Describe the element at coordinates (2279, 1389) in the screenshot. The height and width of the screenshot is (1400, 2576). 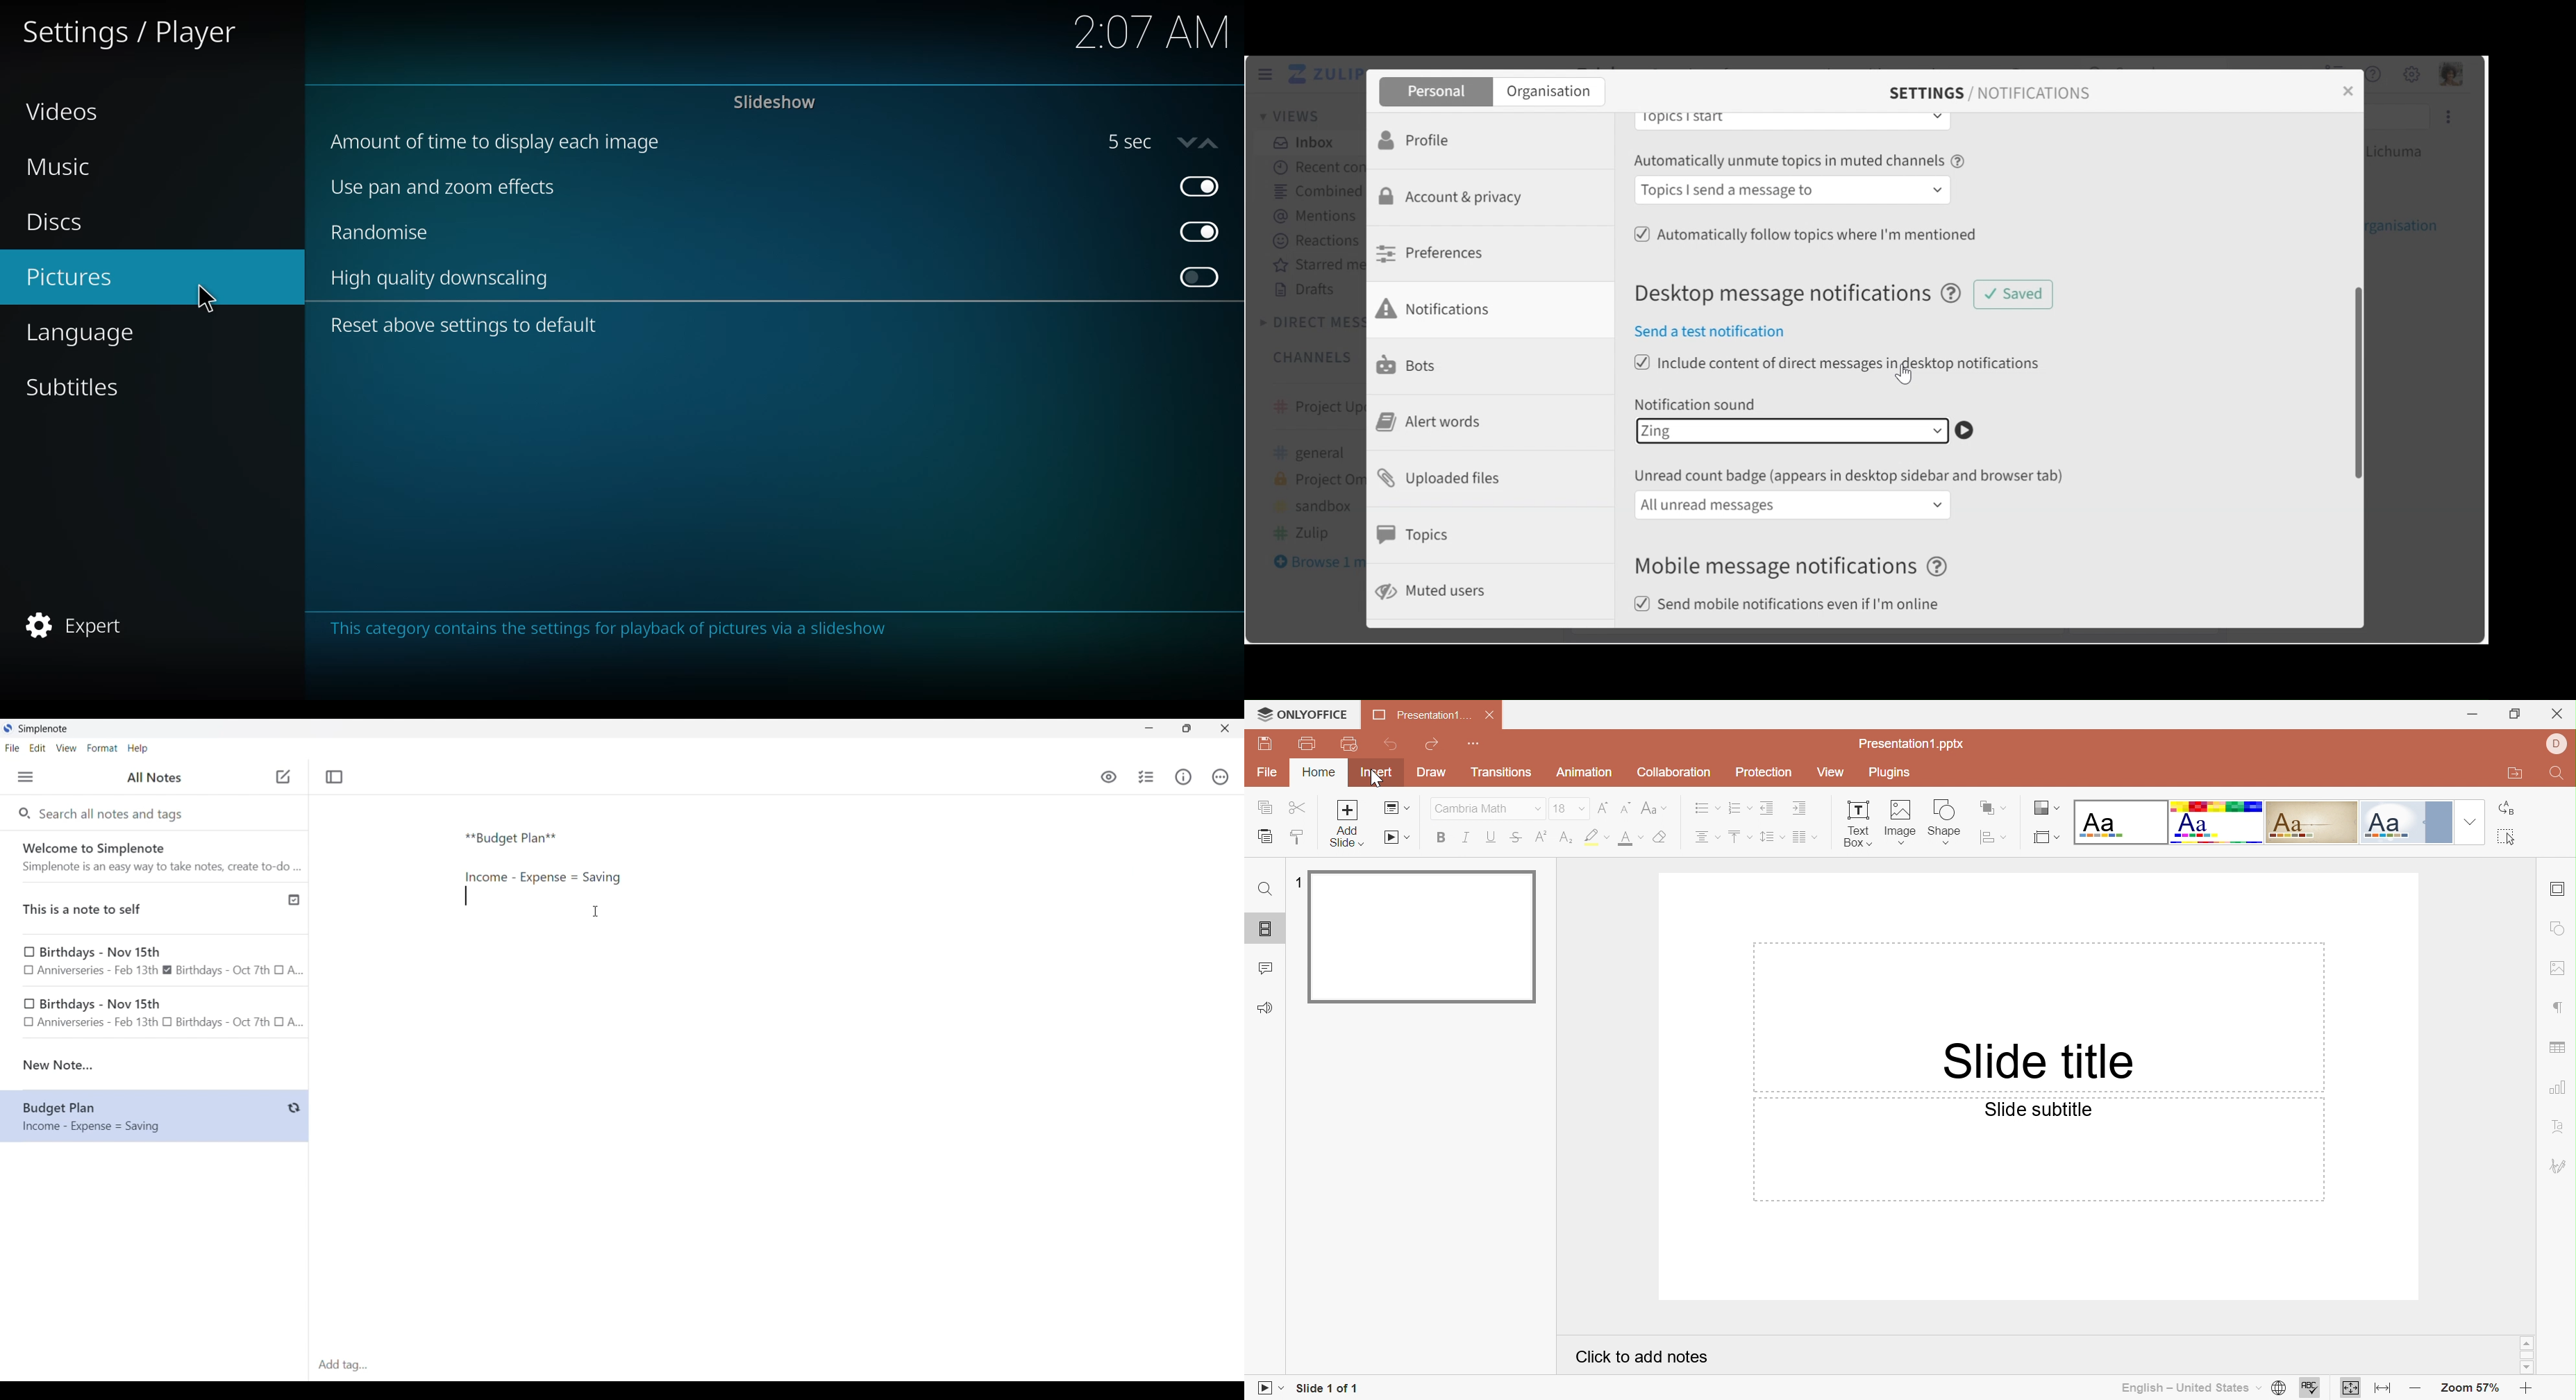
I see `Set document language` at that location.